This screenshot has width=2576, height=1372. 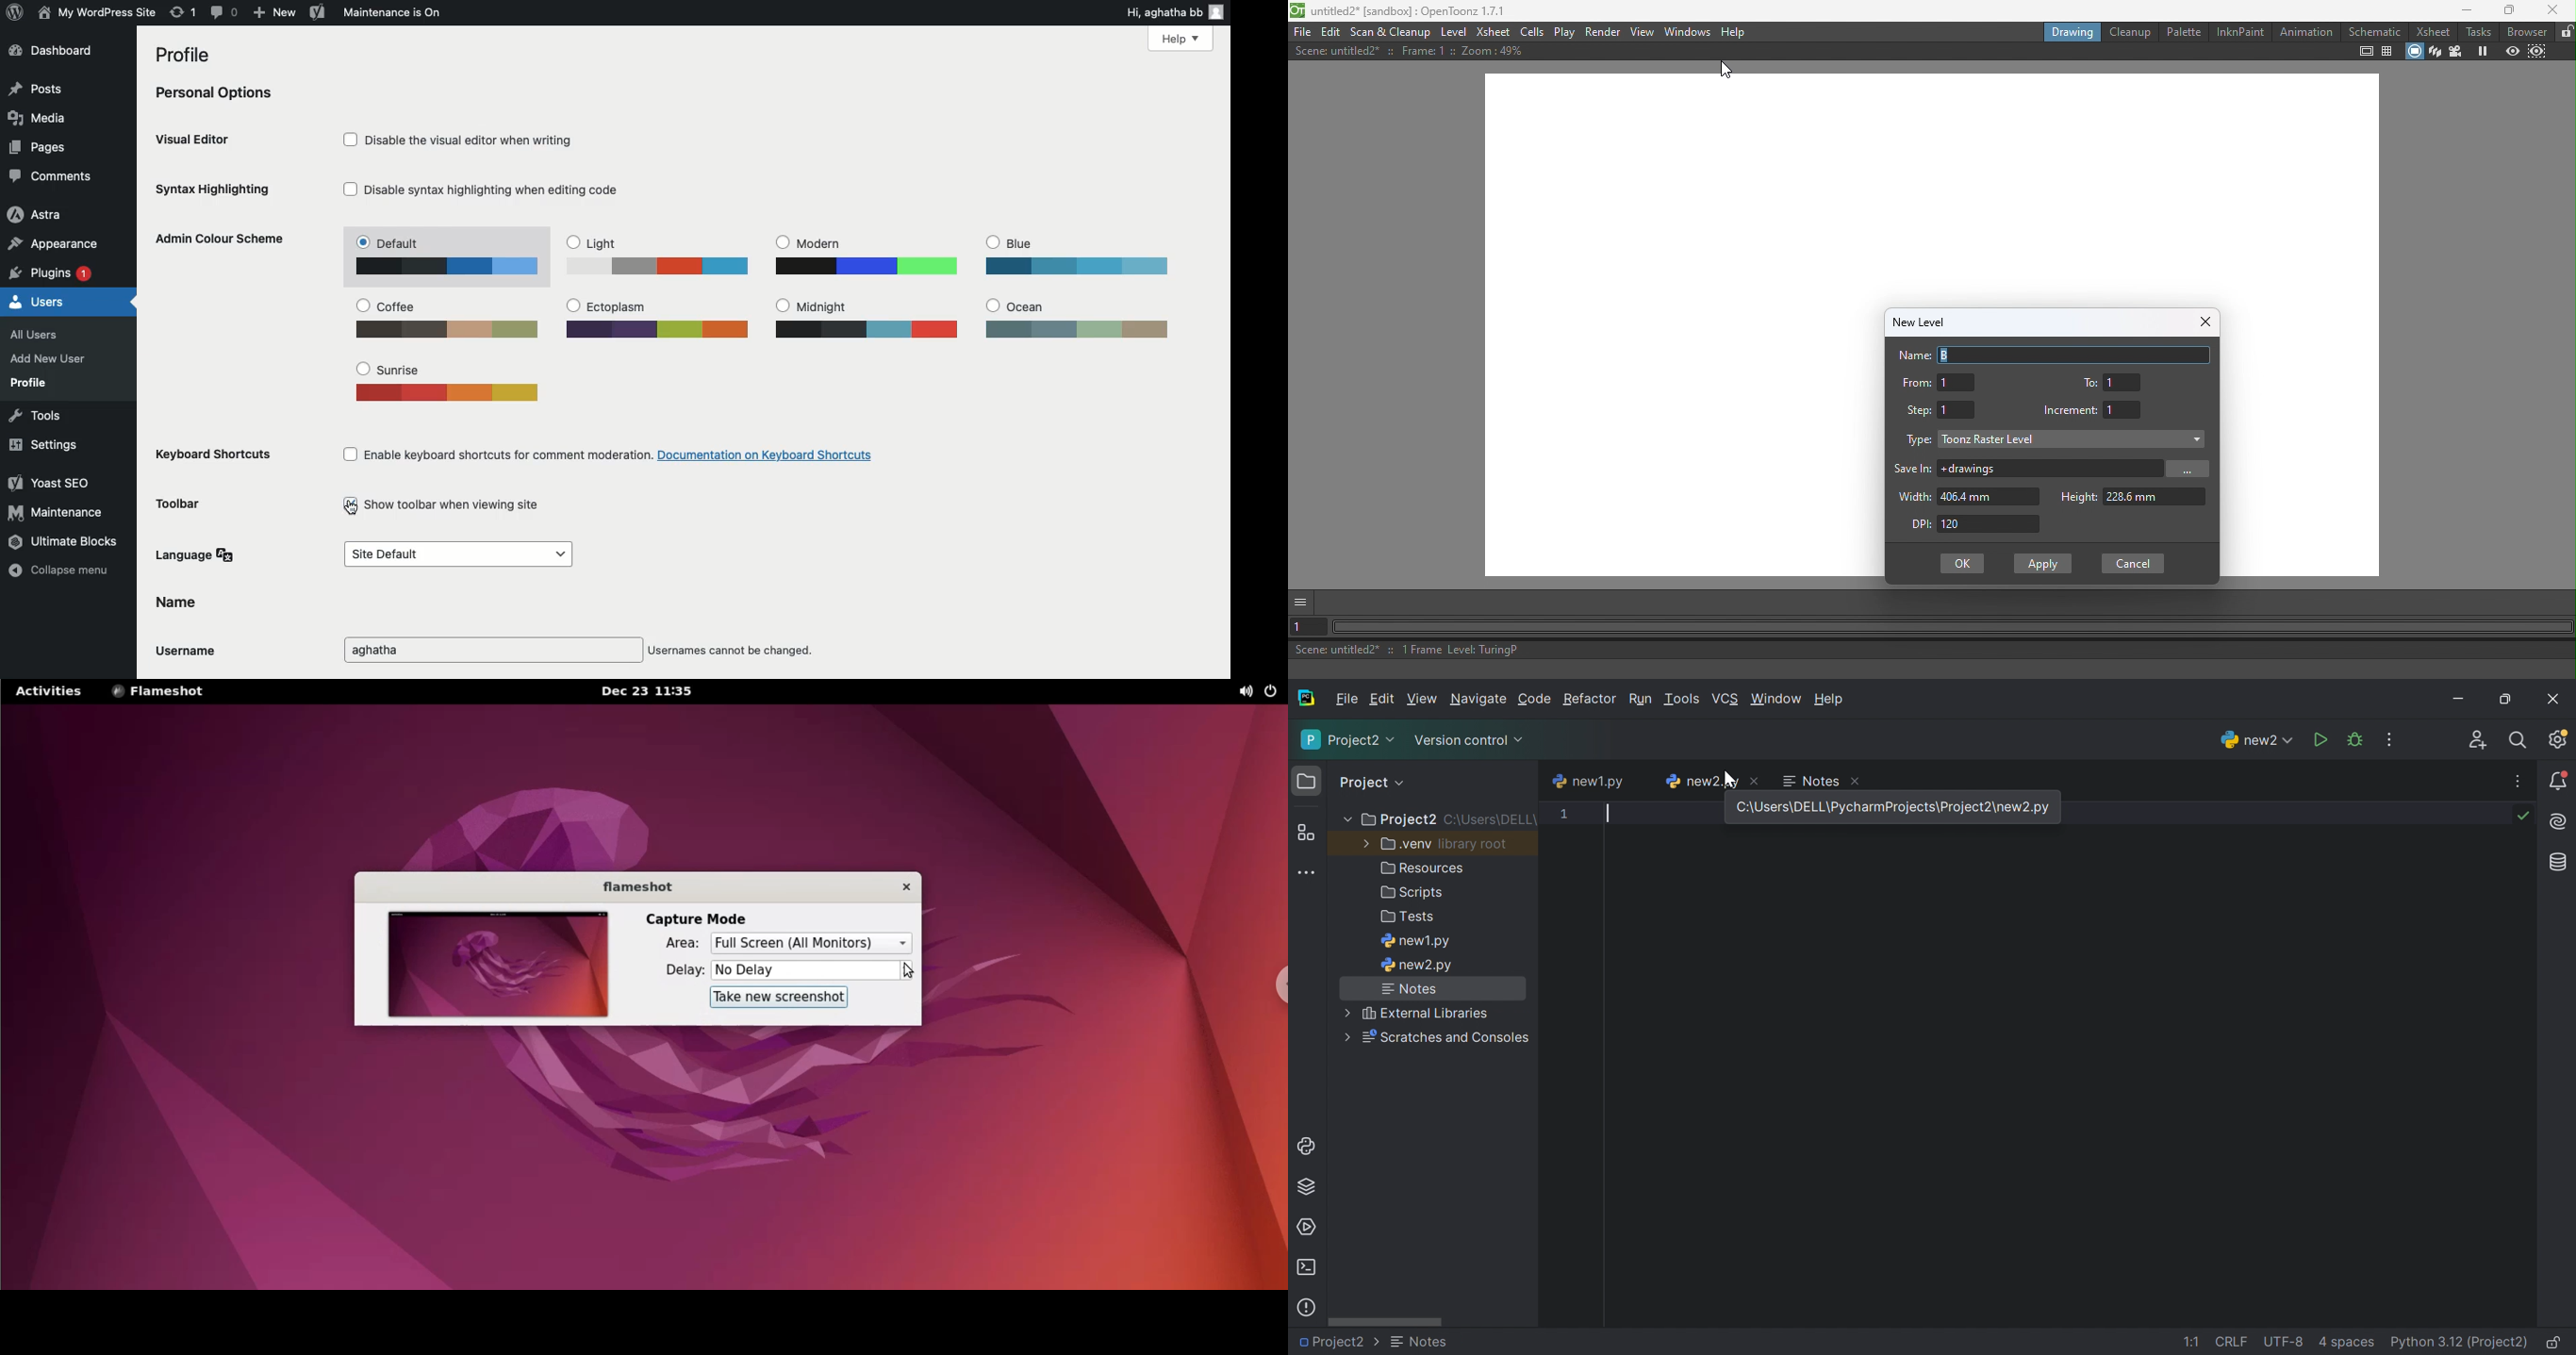 I want to click on 3D view, so click(x=2437, y=51).